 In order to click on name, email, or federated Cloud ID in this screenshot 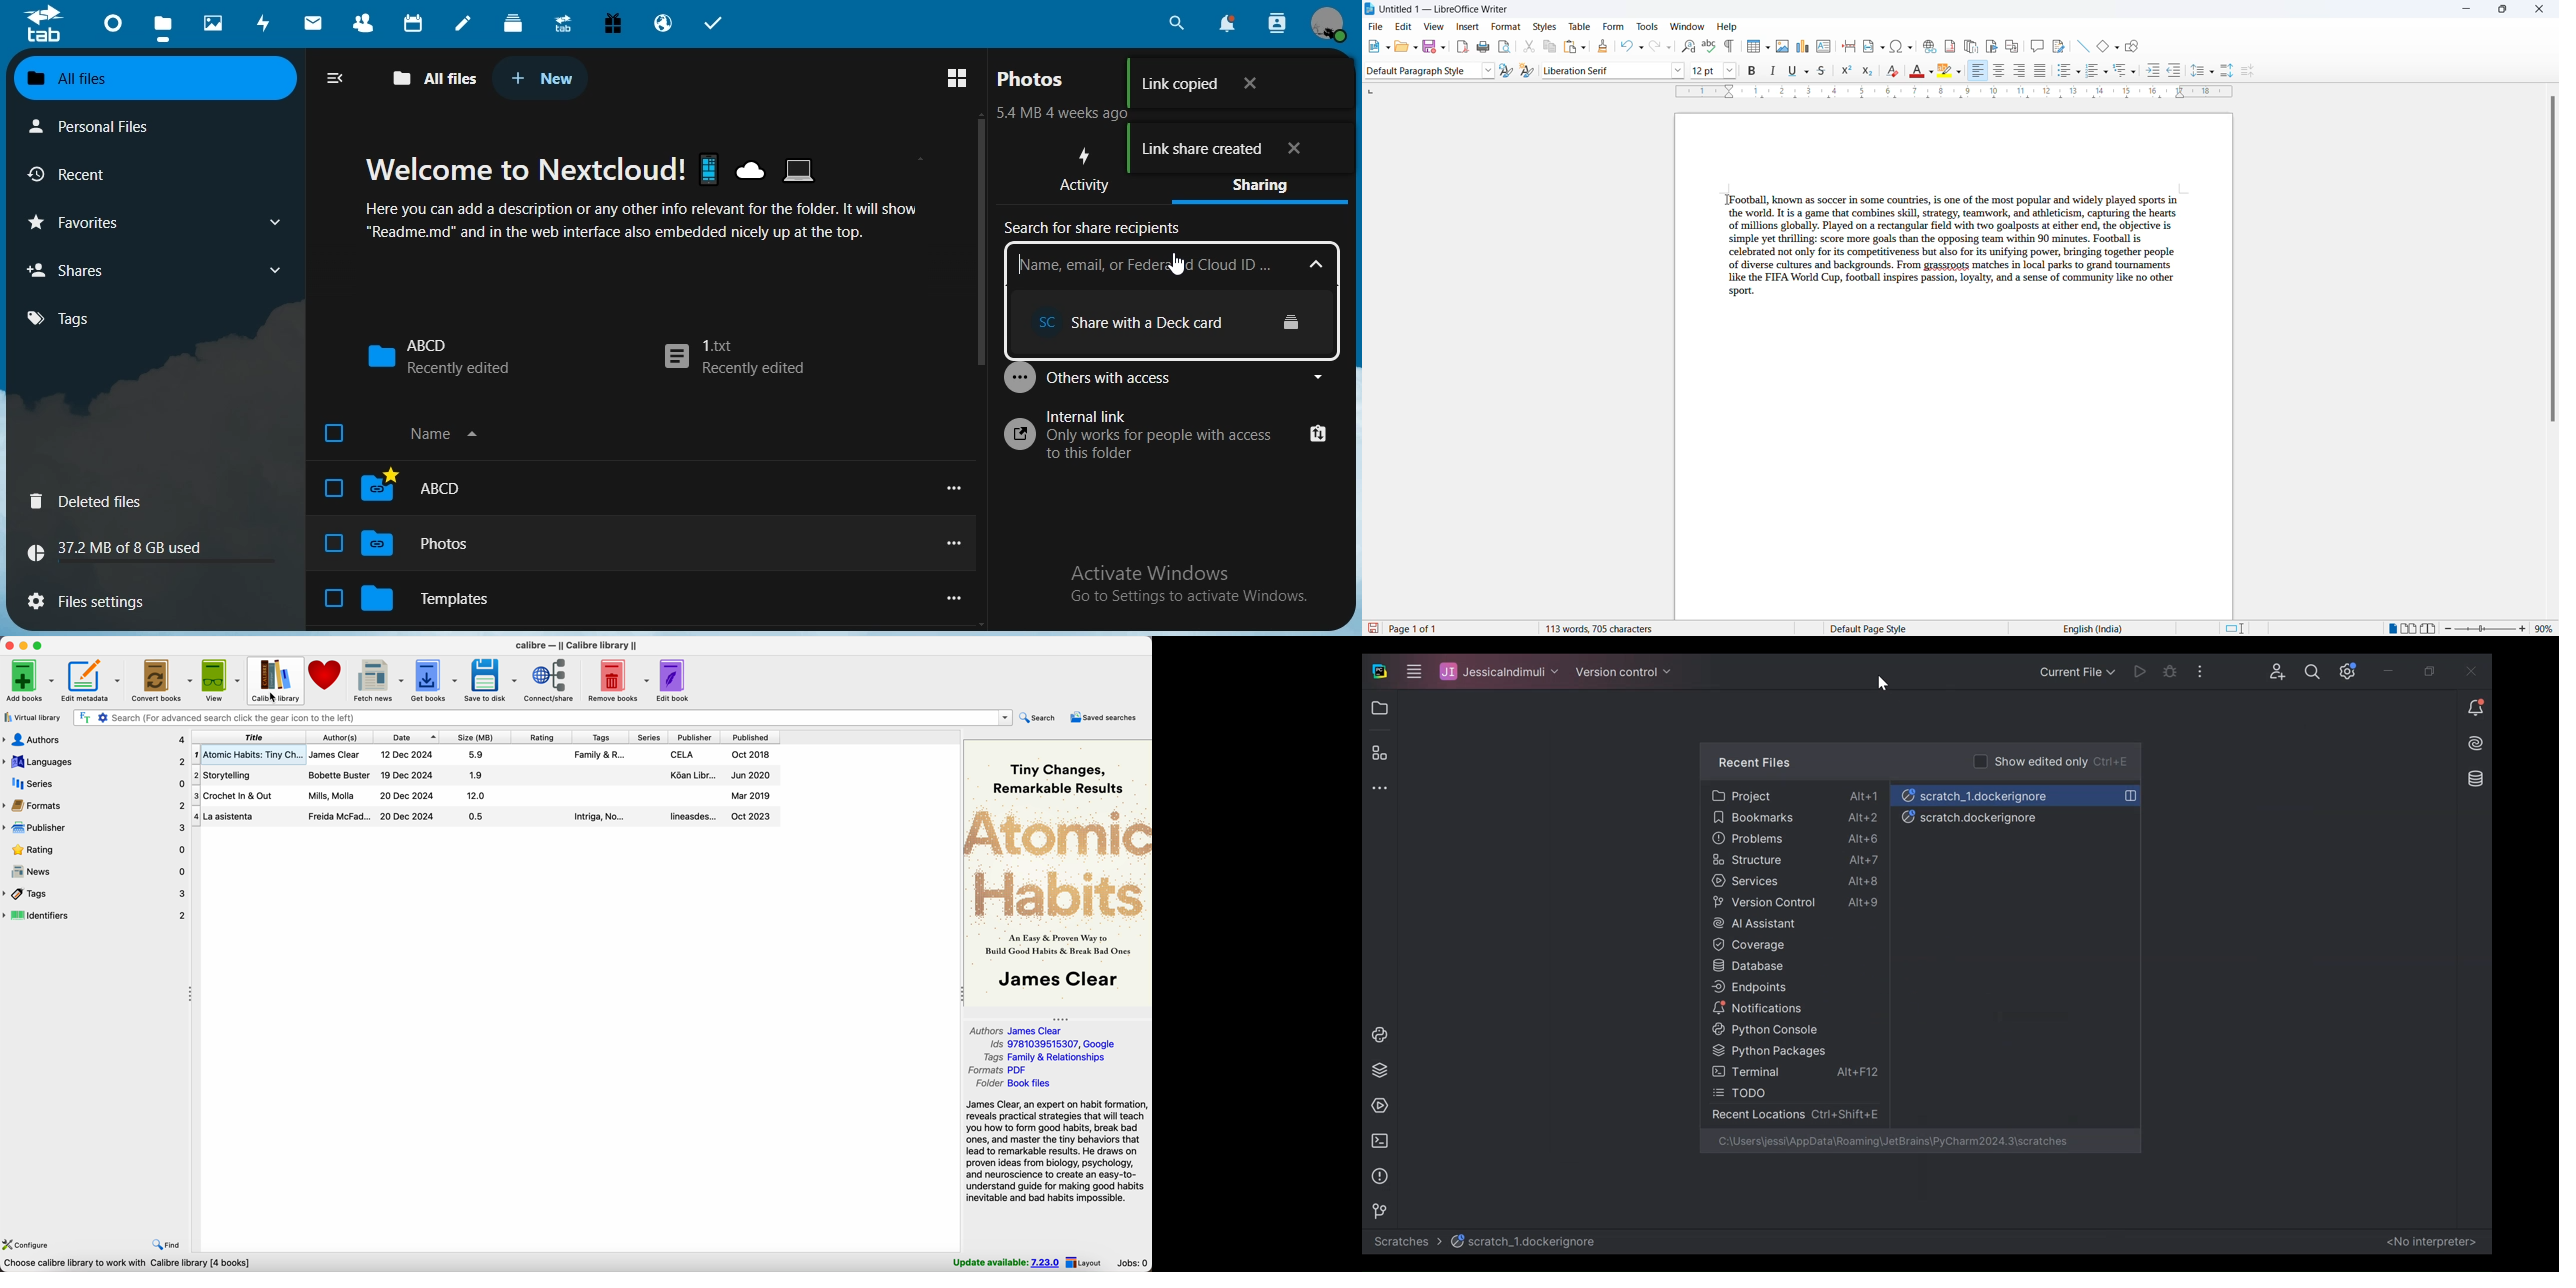, I will do `click(1170, 265)`.